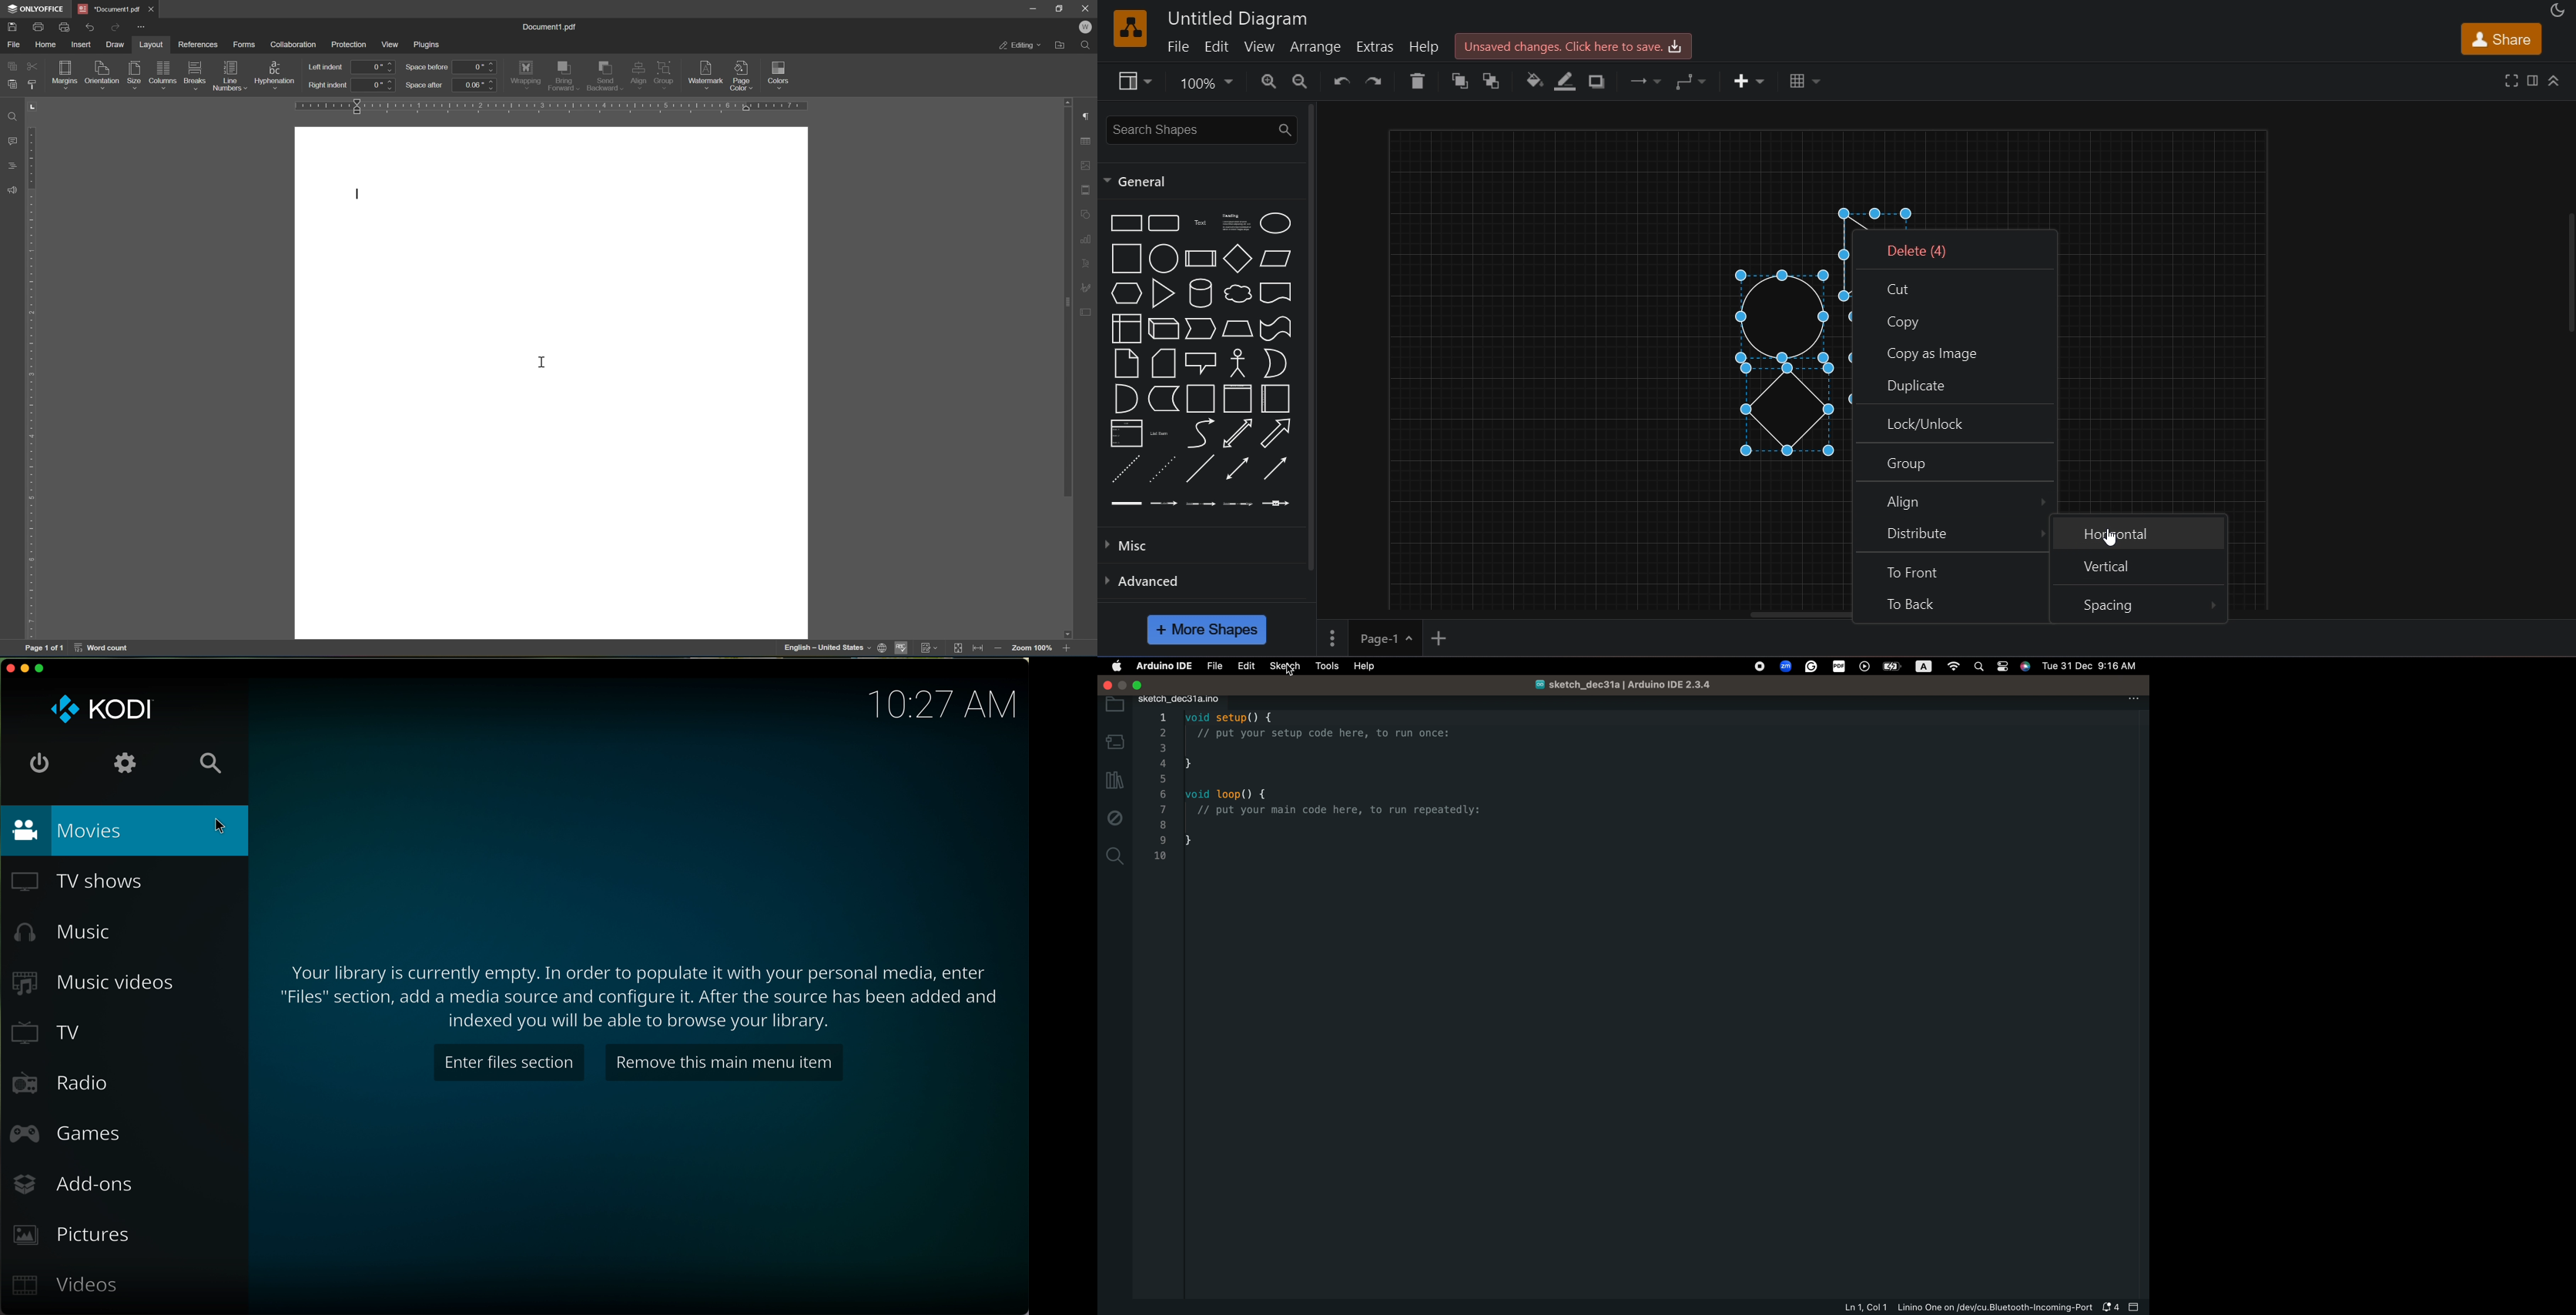  I want to click on or, so click(1275, 363).